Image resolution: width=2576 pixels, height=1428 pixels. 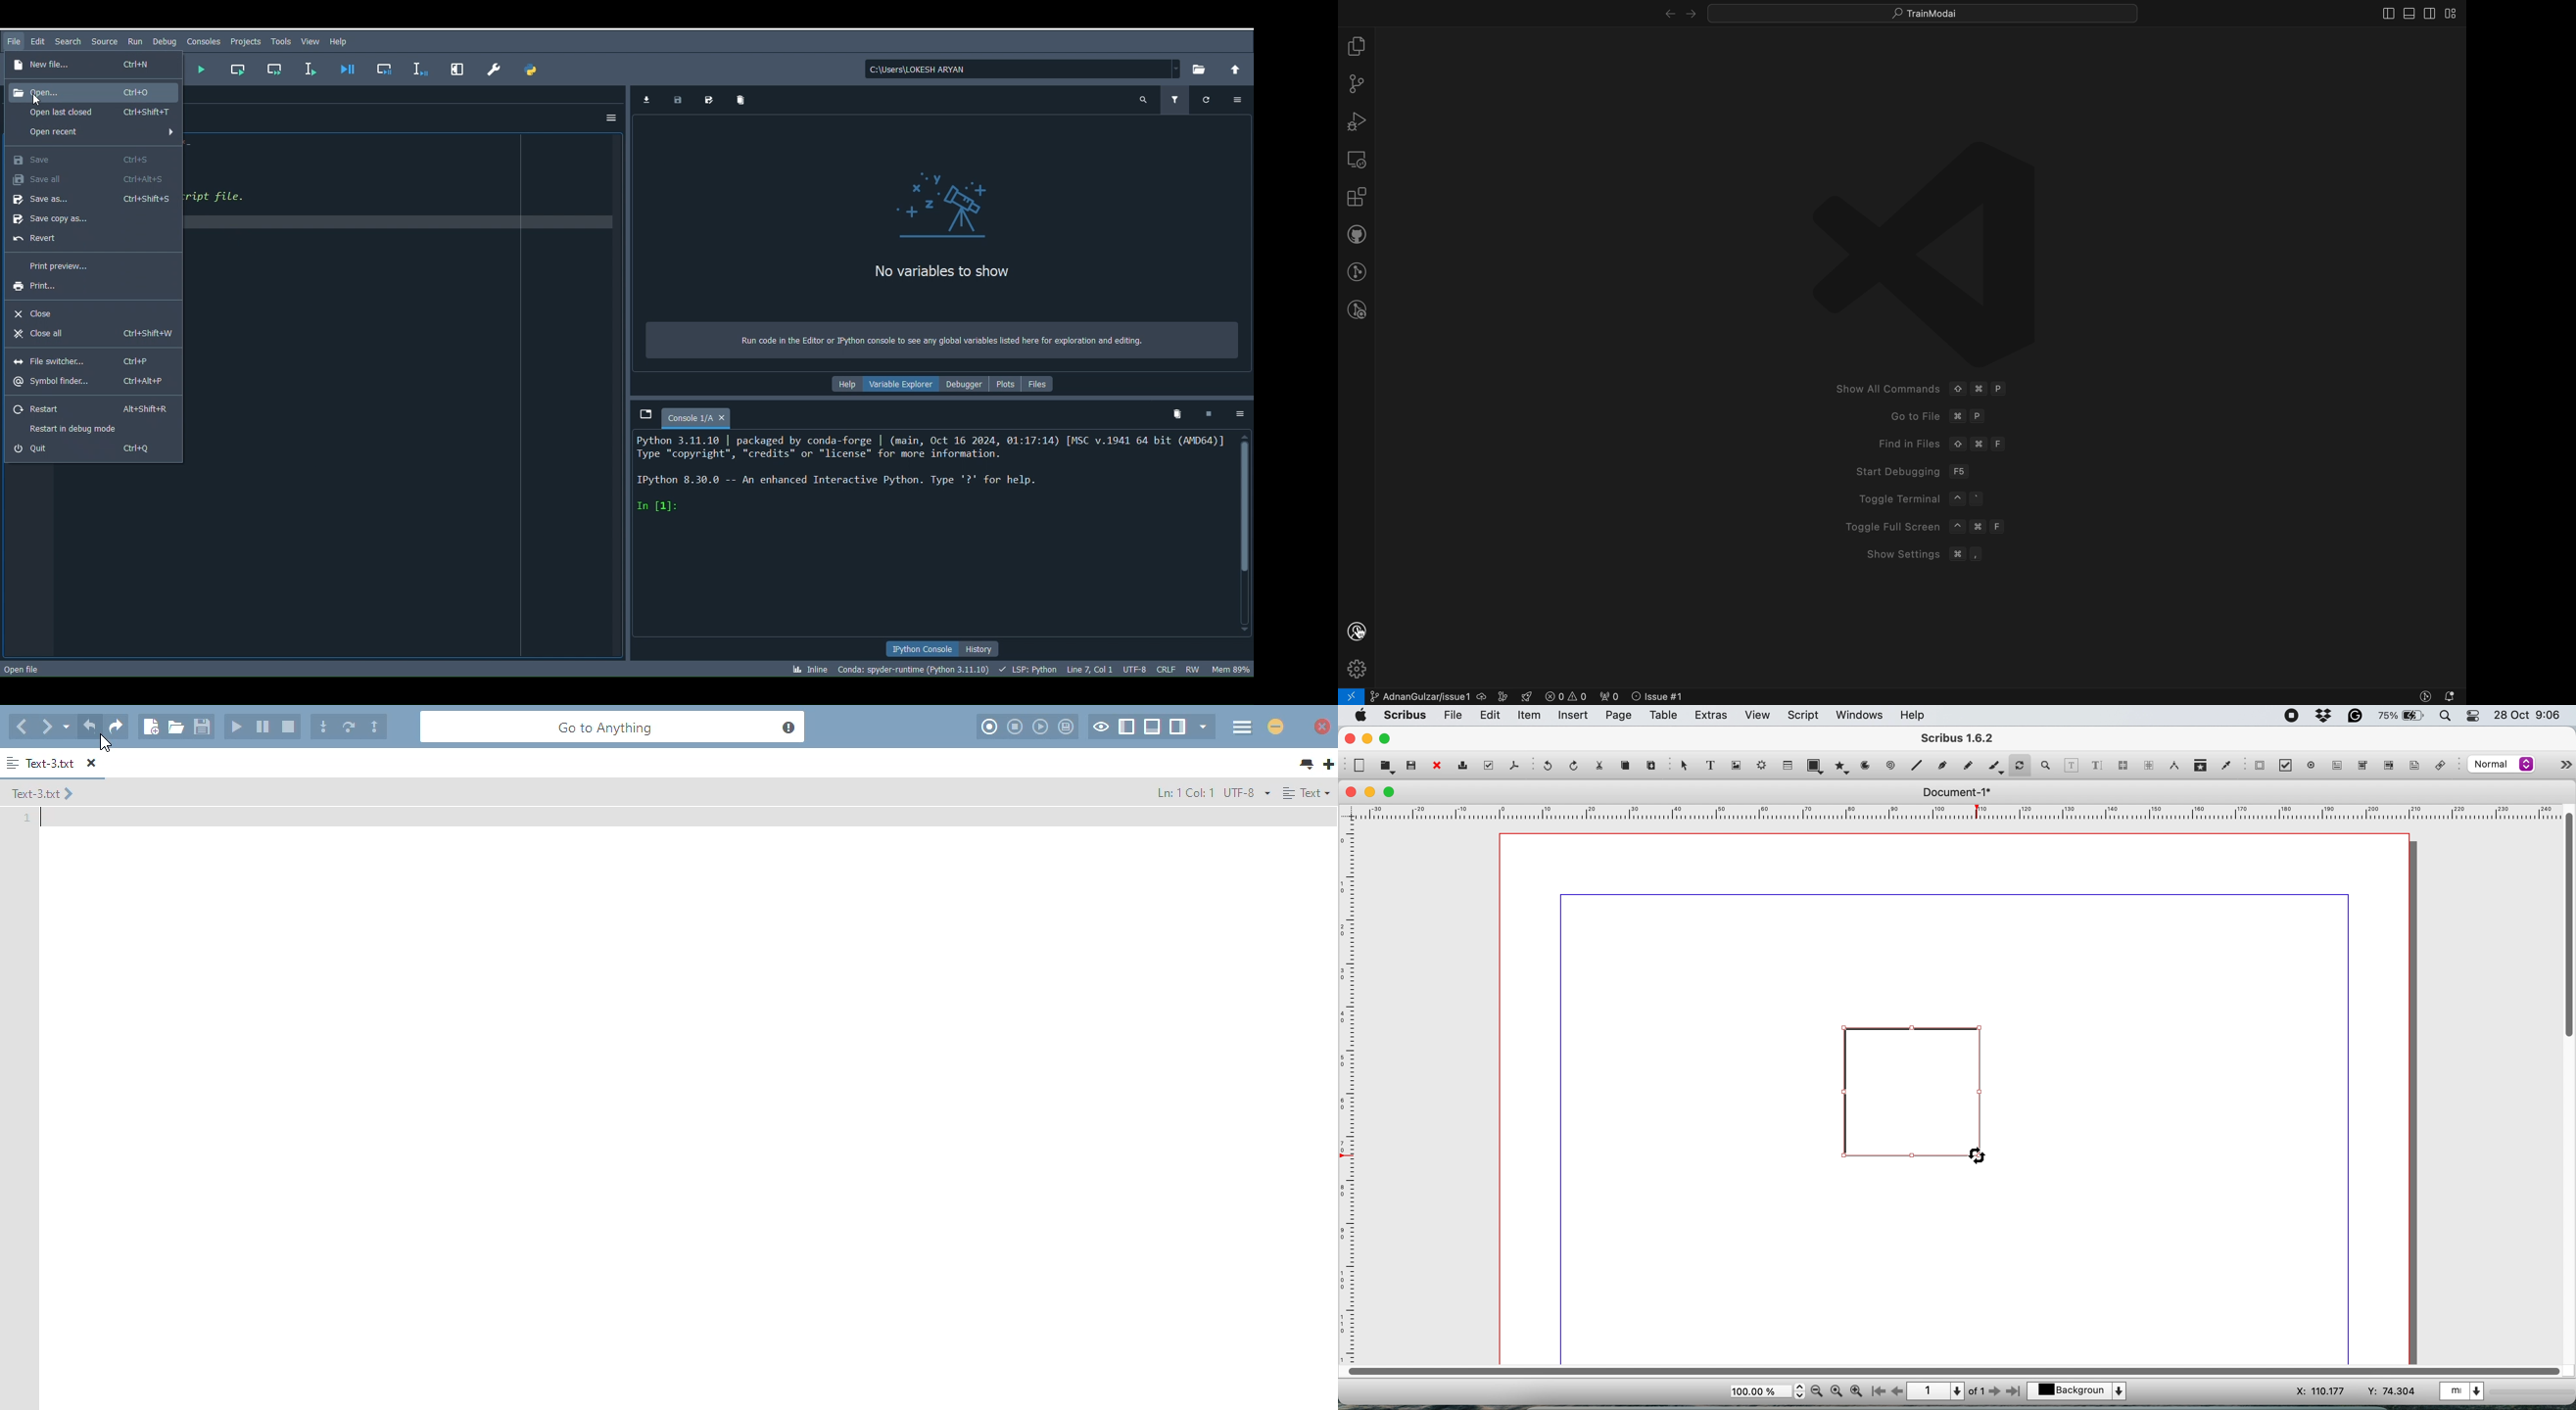 What do you see at coordinates (1951, 812) in the screenshot?
I see `horizontal scale` at bounding box center [1951, 812].